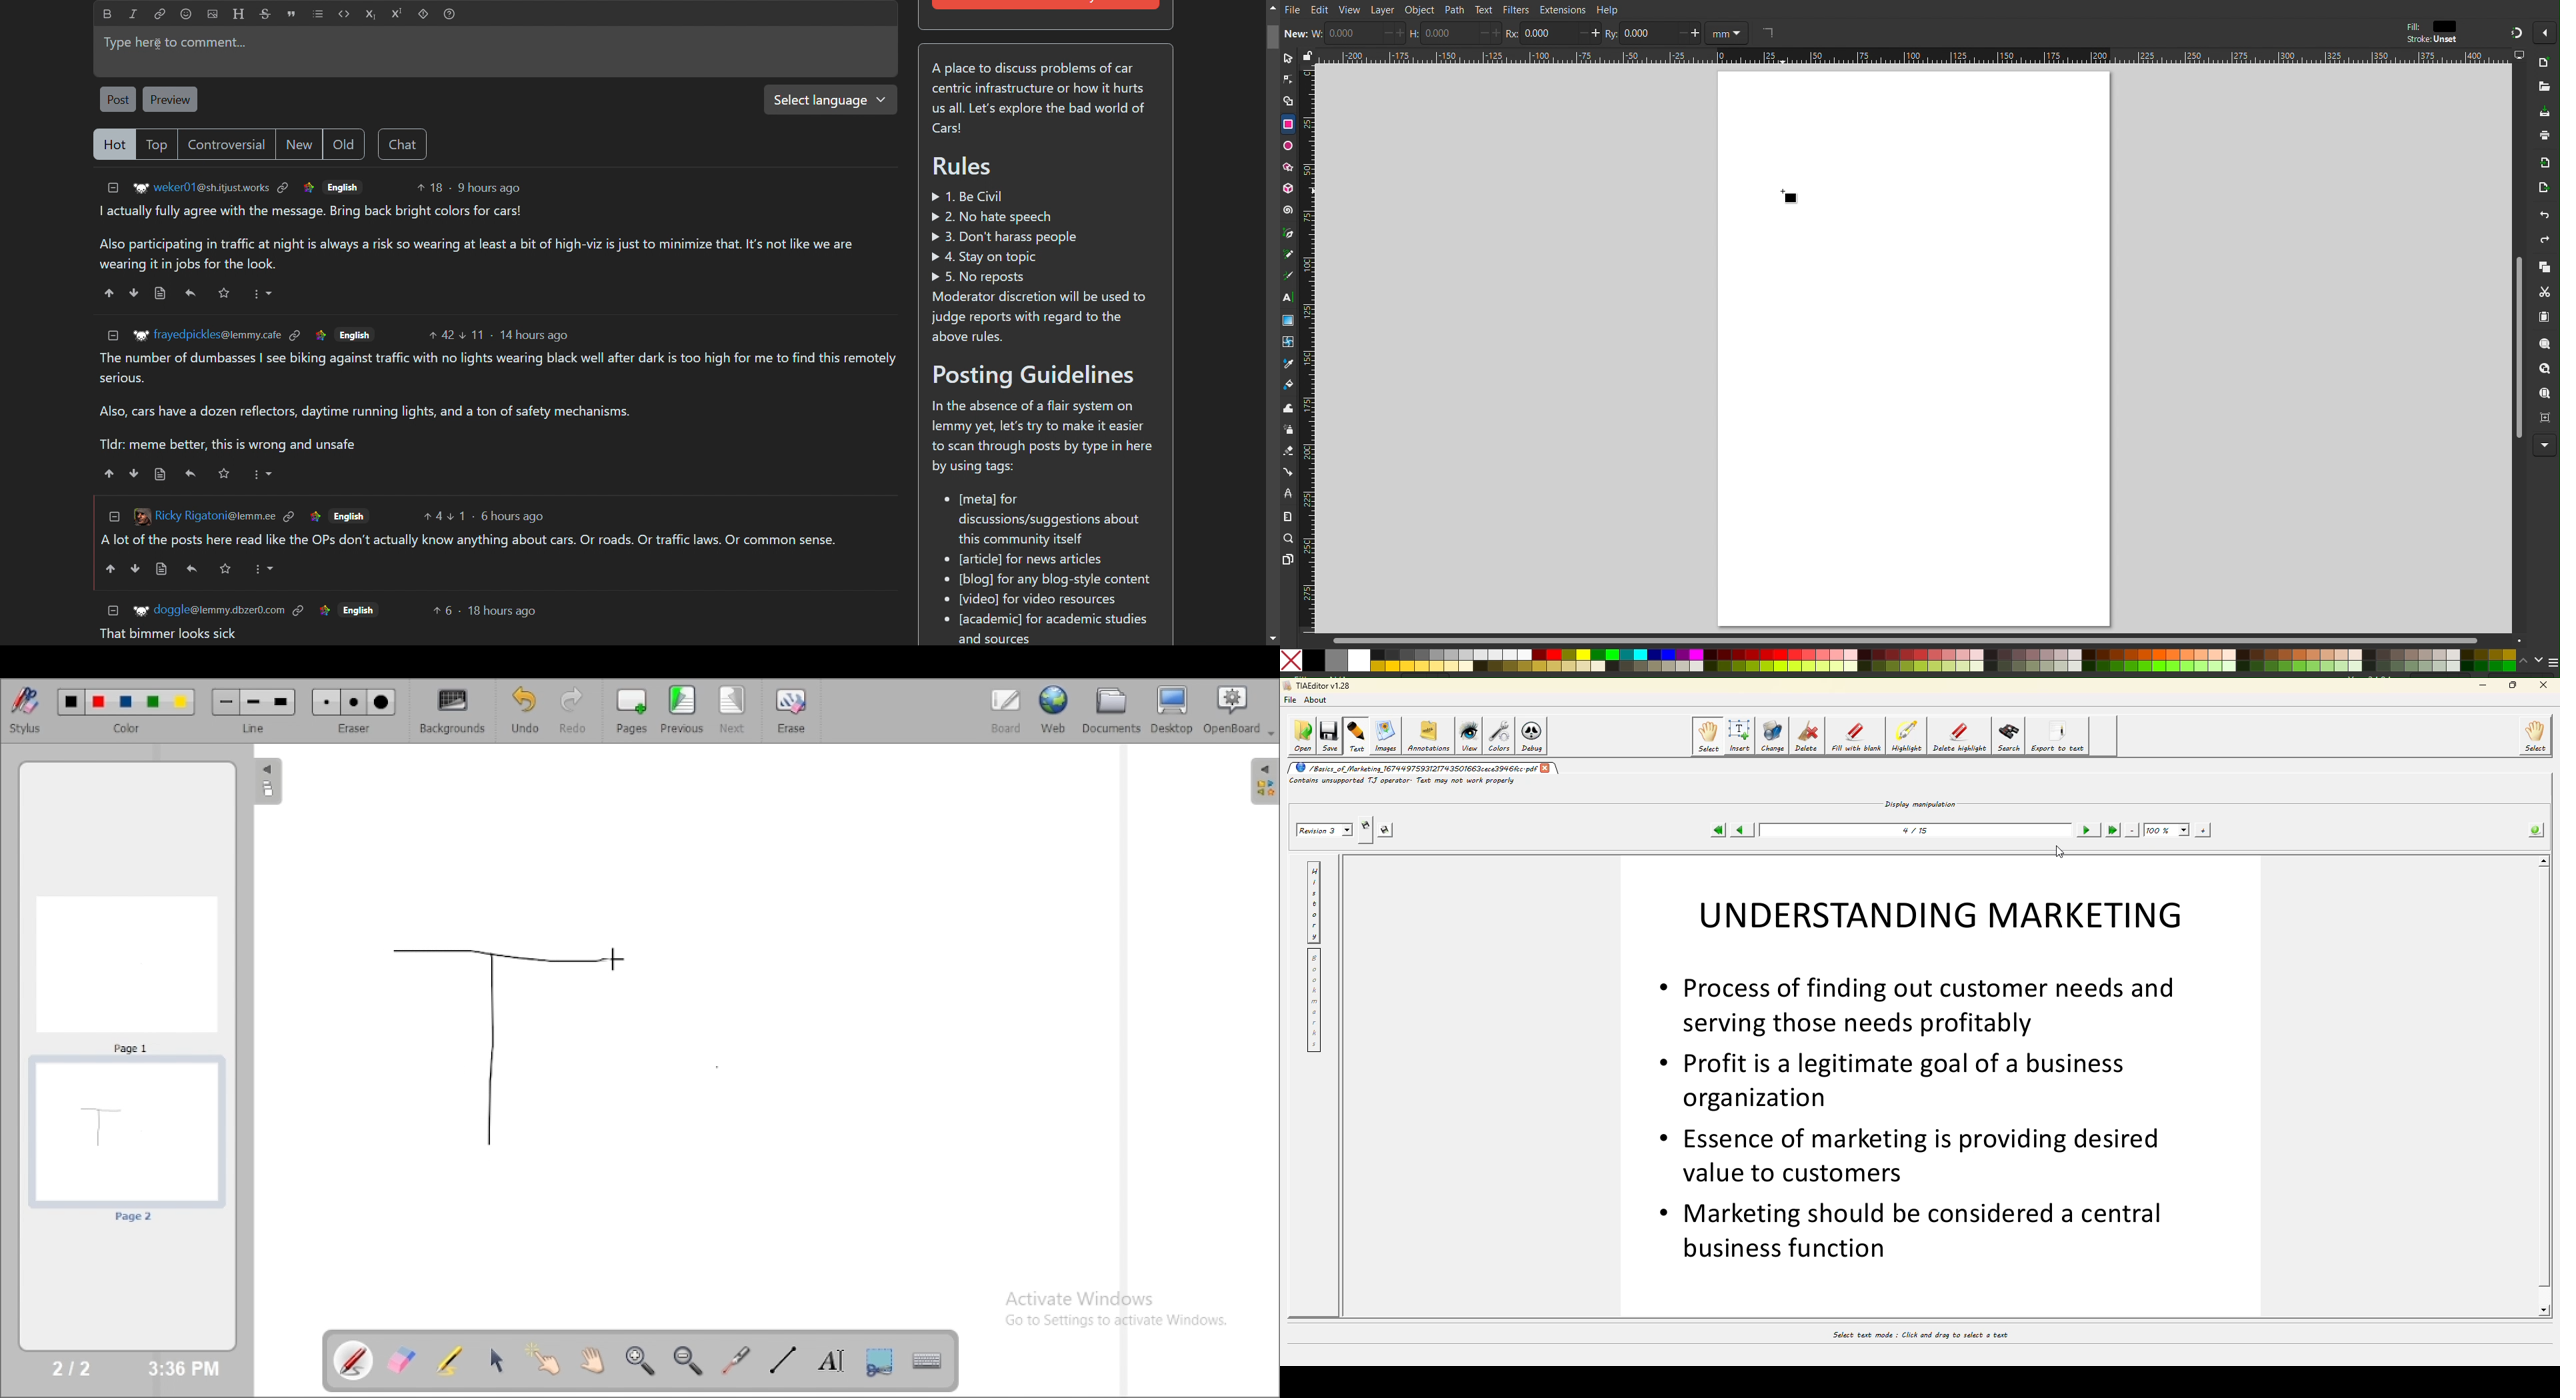  Describe the element at coordinates (1289, 342) in the screenshot. I see `Mesh tool` at that location.